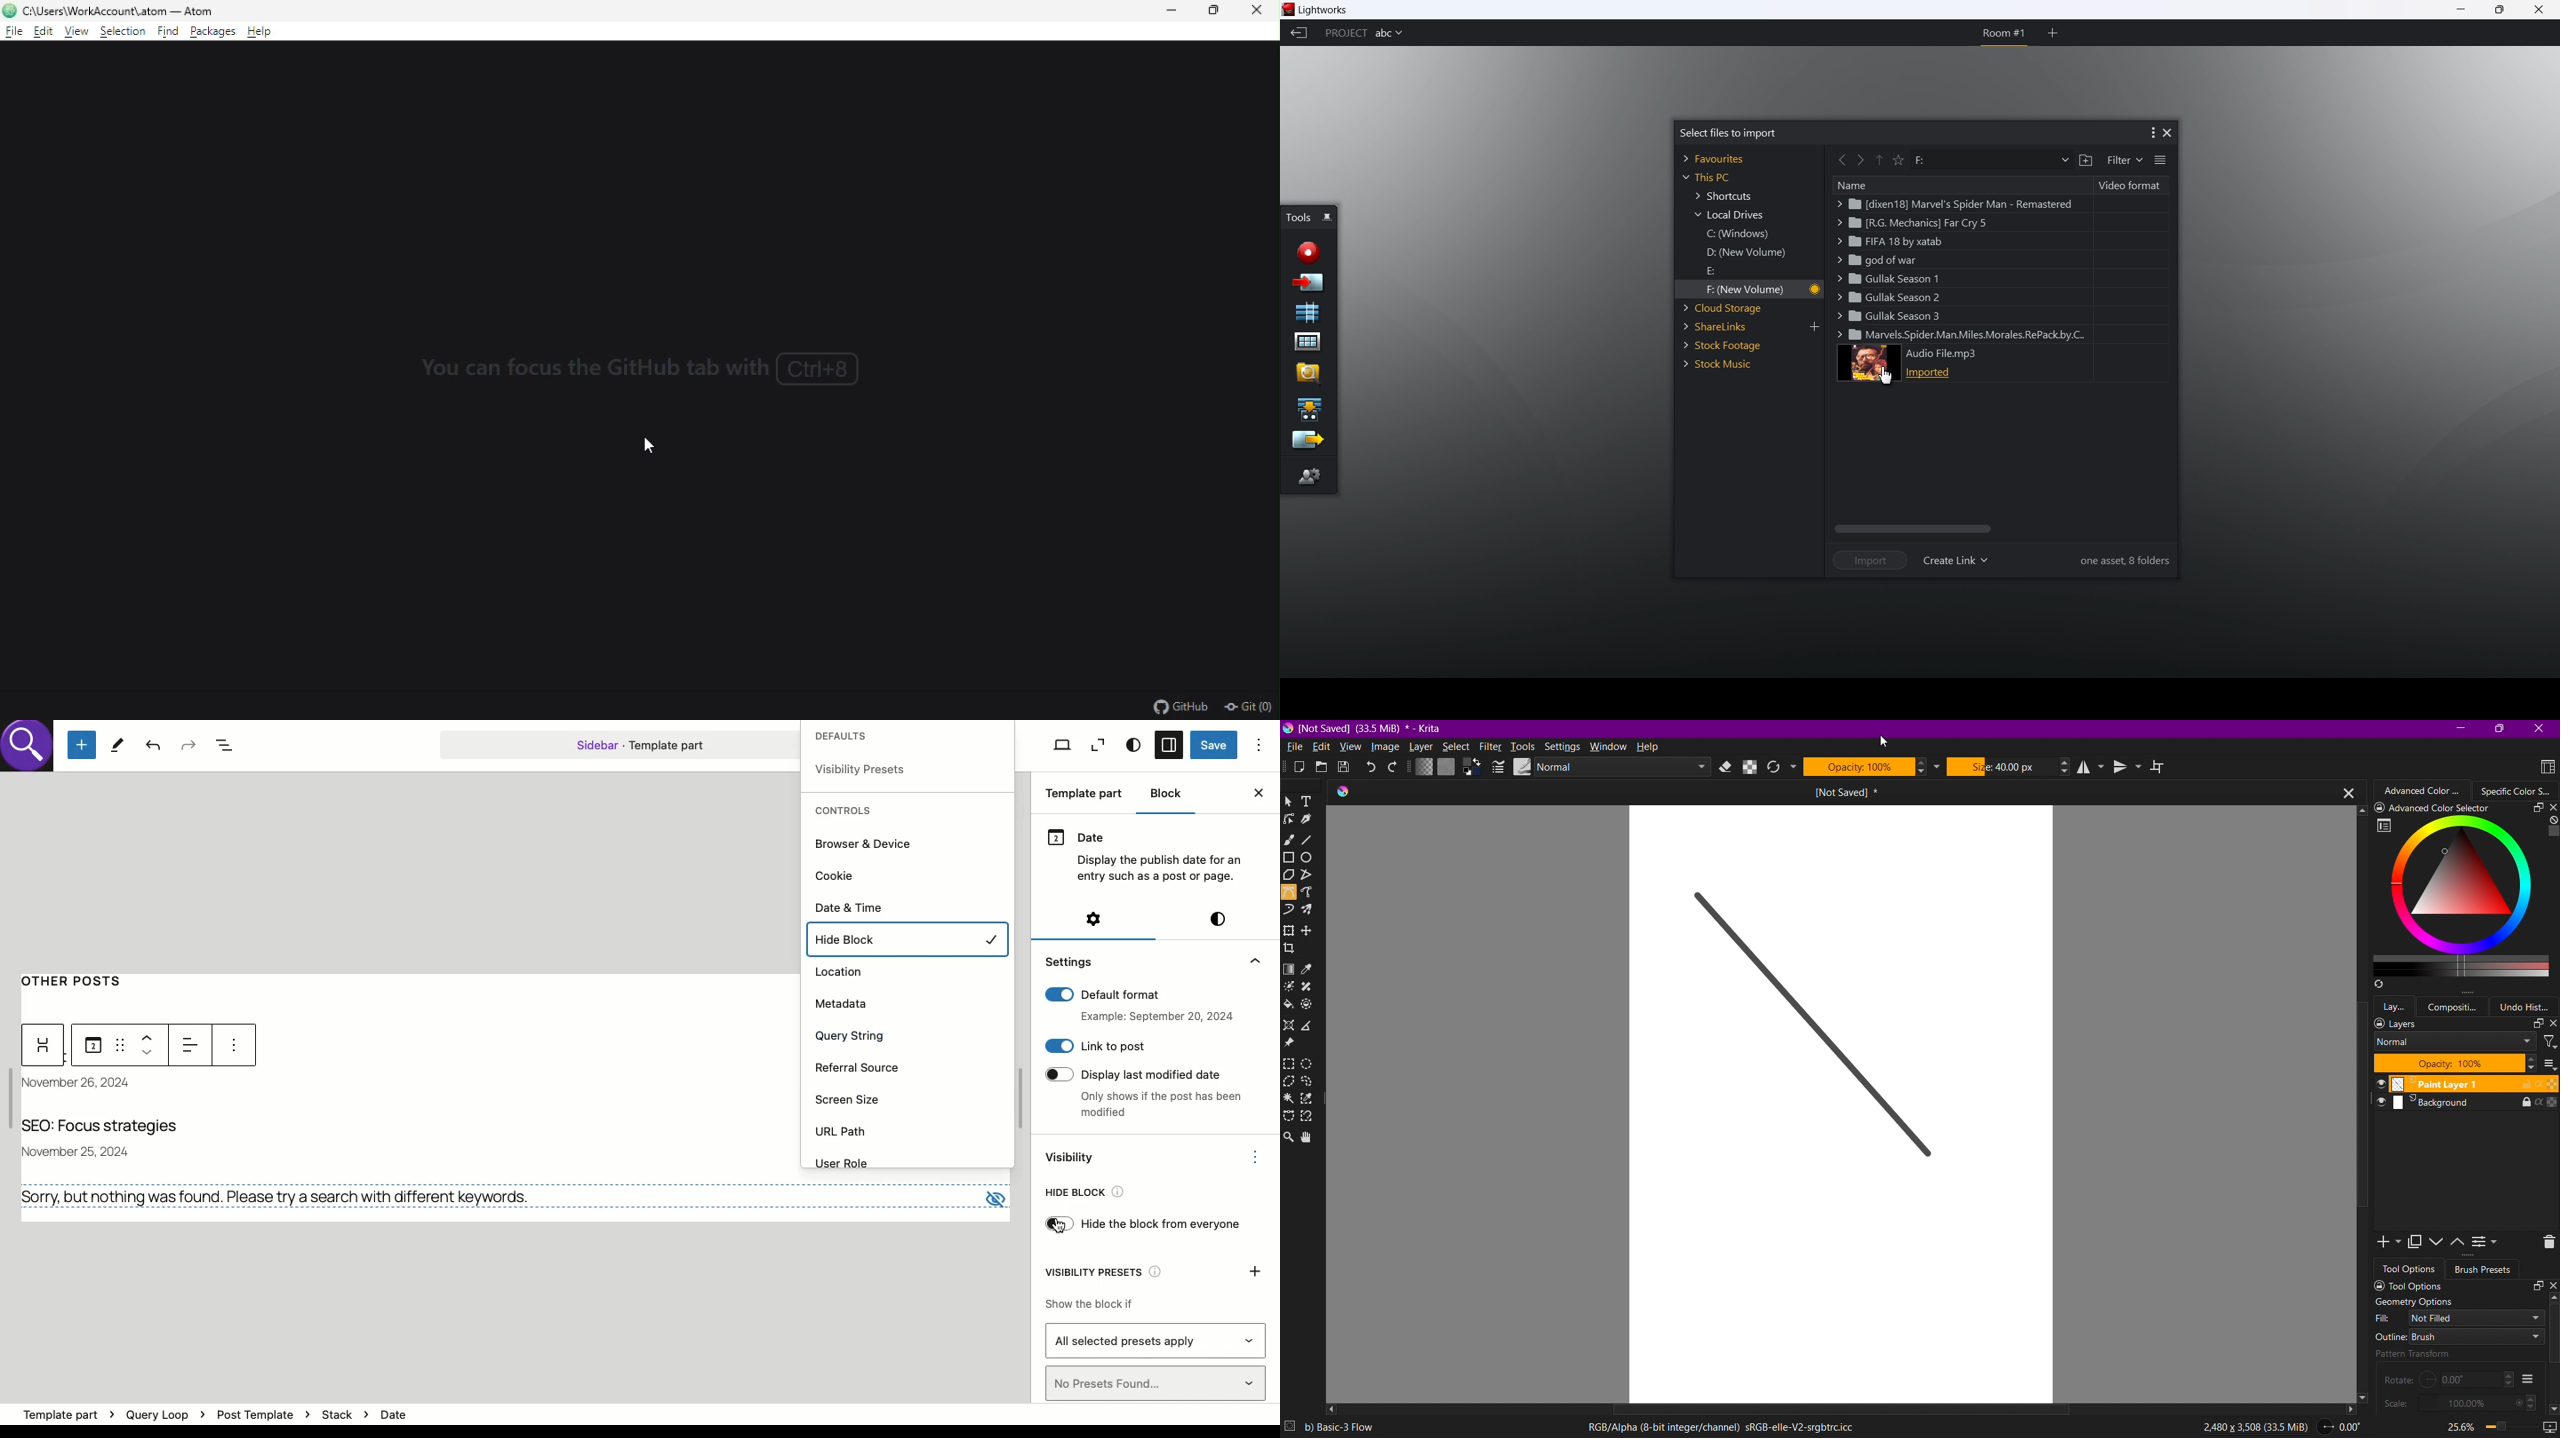 The height and width of the screenshot is (1456, 2576). Describe the element at coordinates (1153, 1017) in the screenshot. I see `example` at that location.